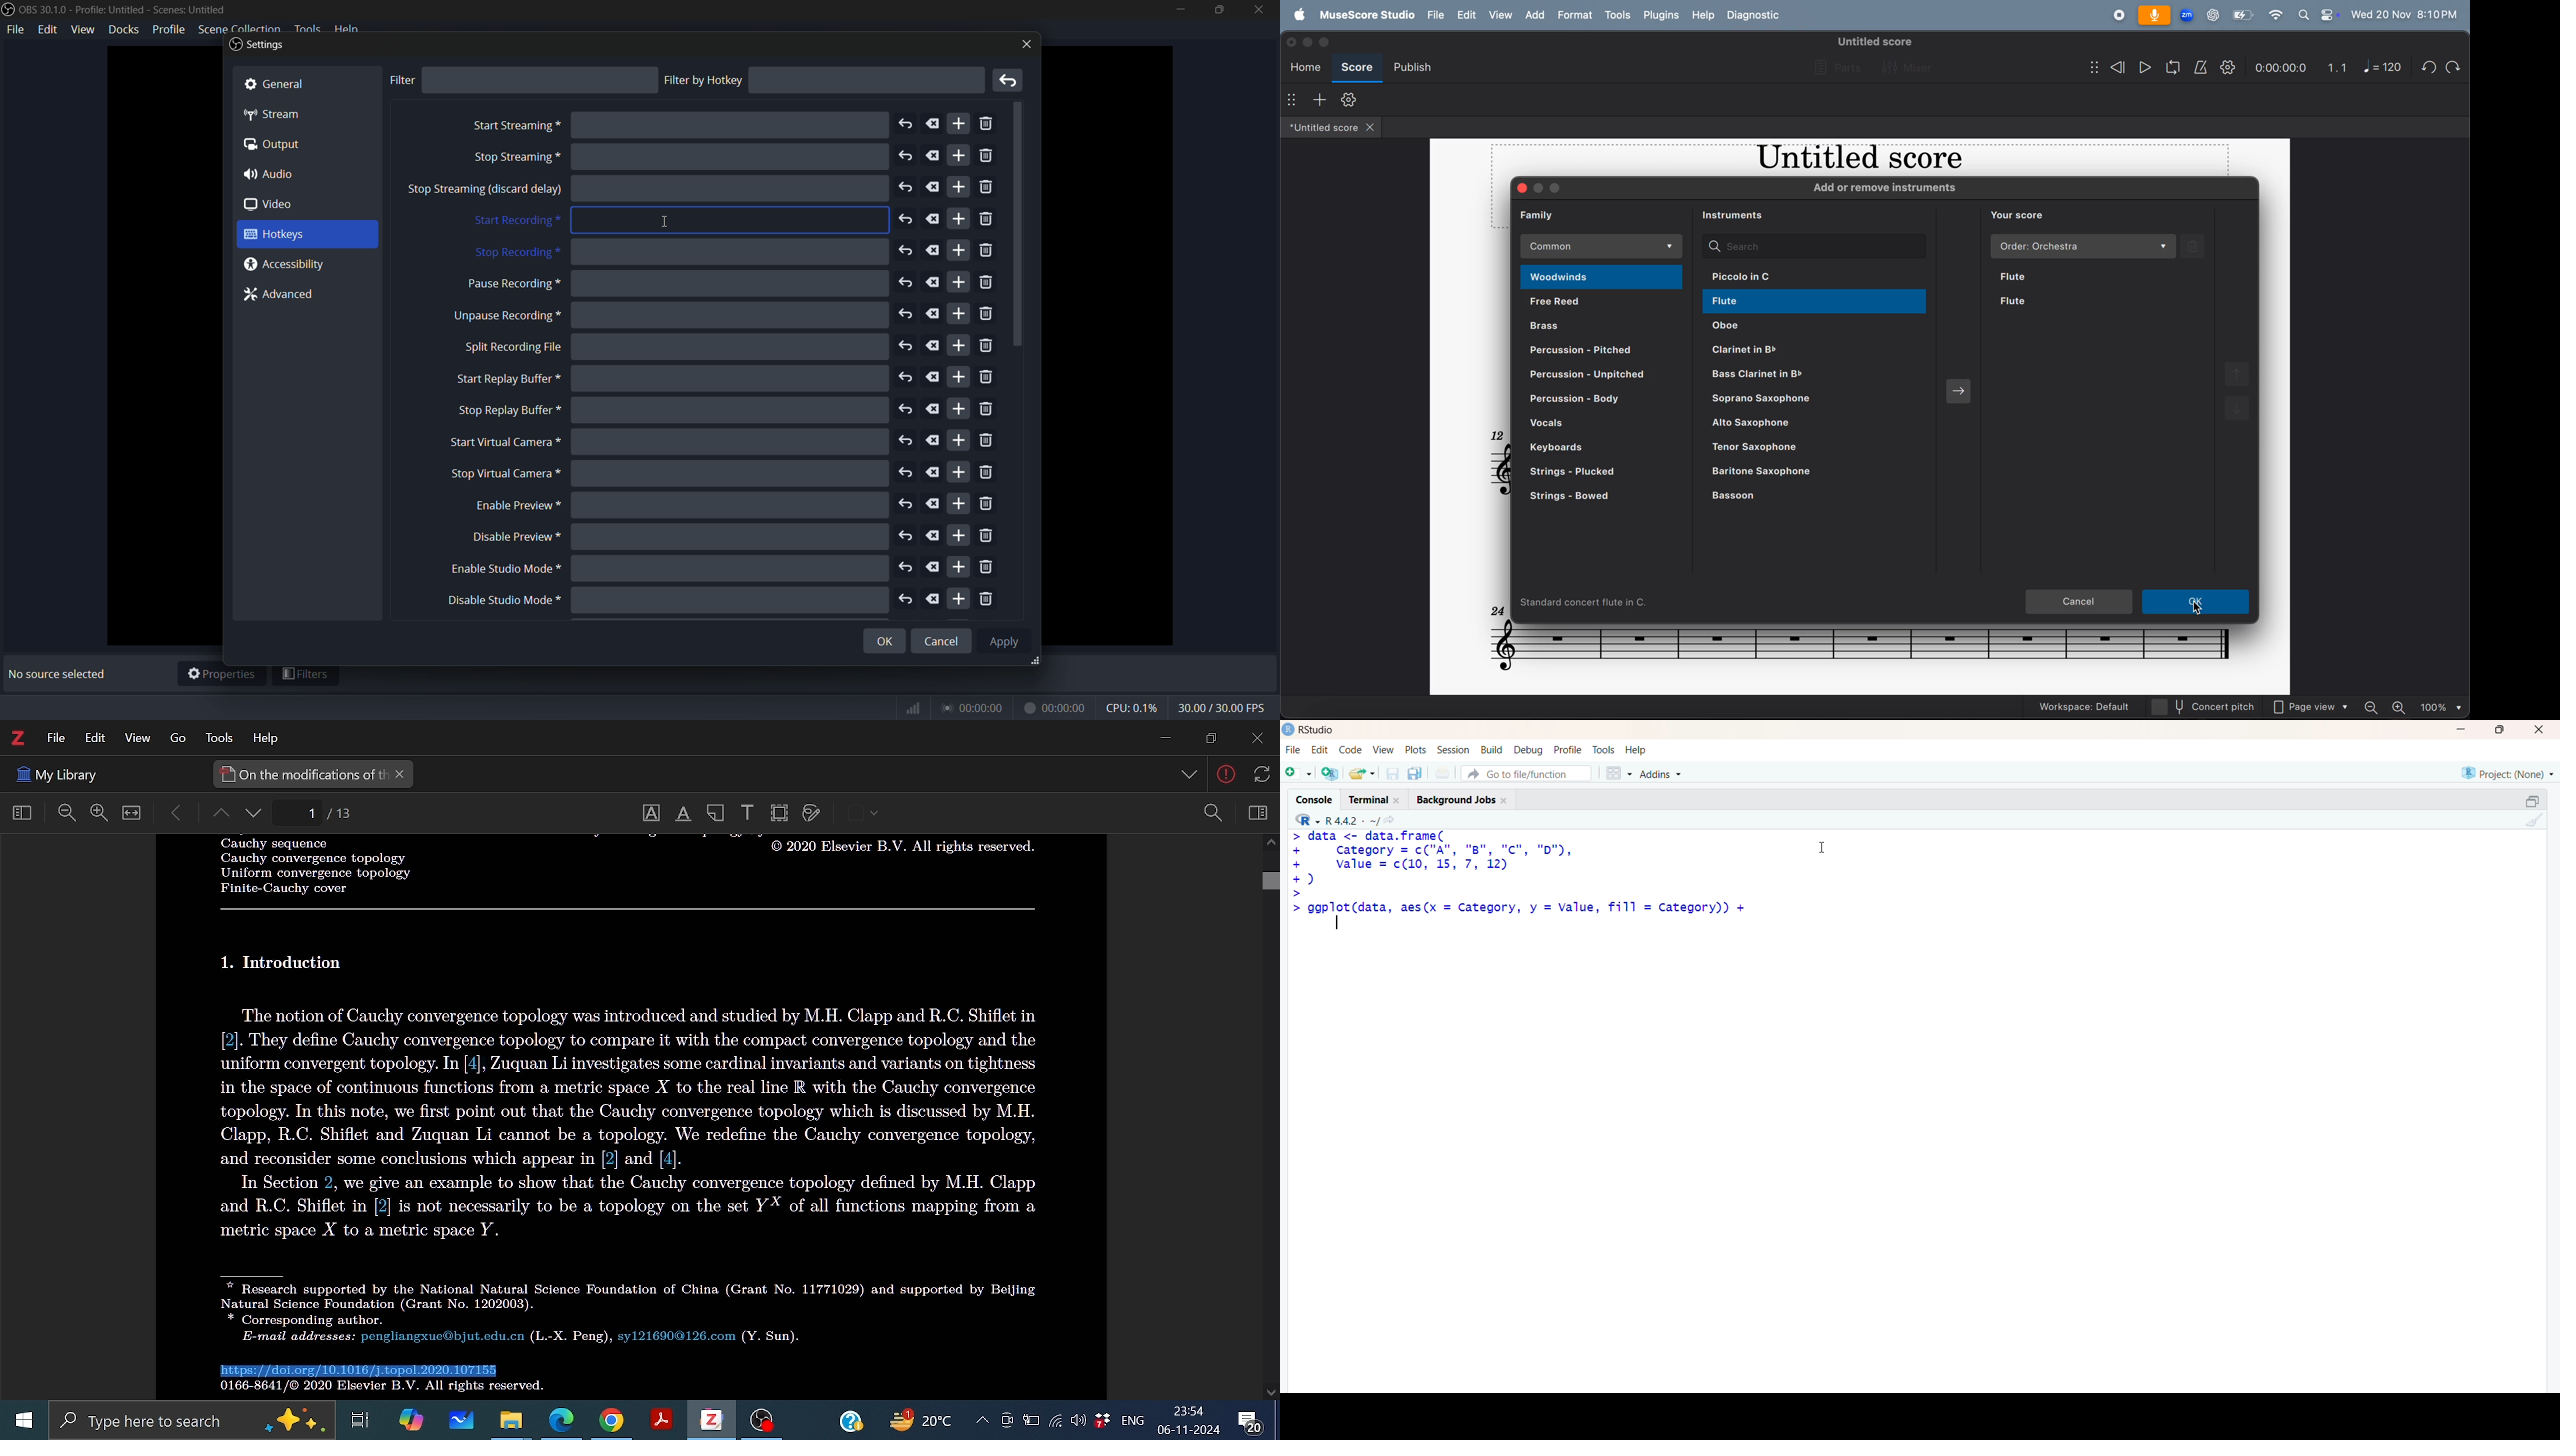 Image resolution: width=2576 pixels, height=1456 pixels. What do you see at coordinates (2040, 275) in the screenshot?
I see `flute` at bounding box center [2040, 275].